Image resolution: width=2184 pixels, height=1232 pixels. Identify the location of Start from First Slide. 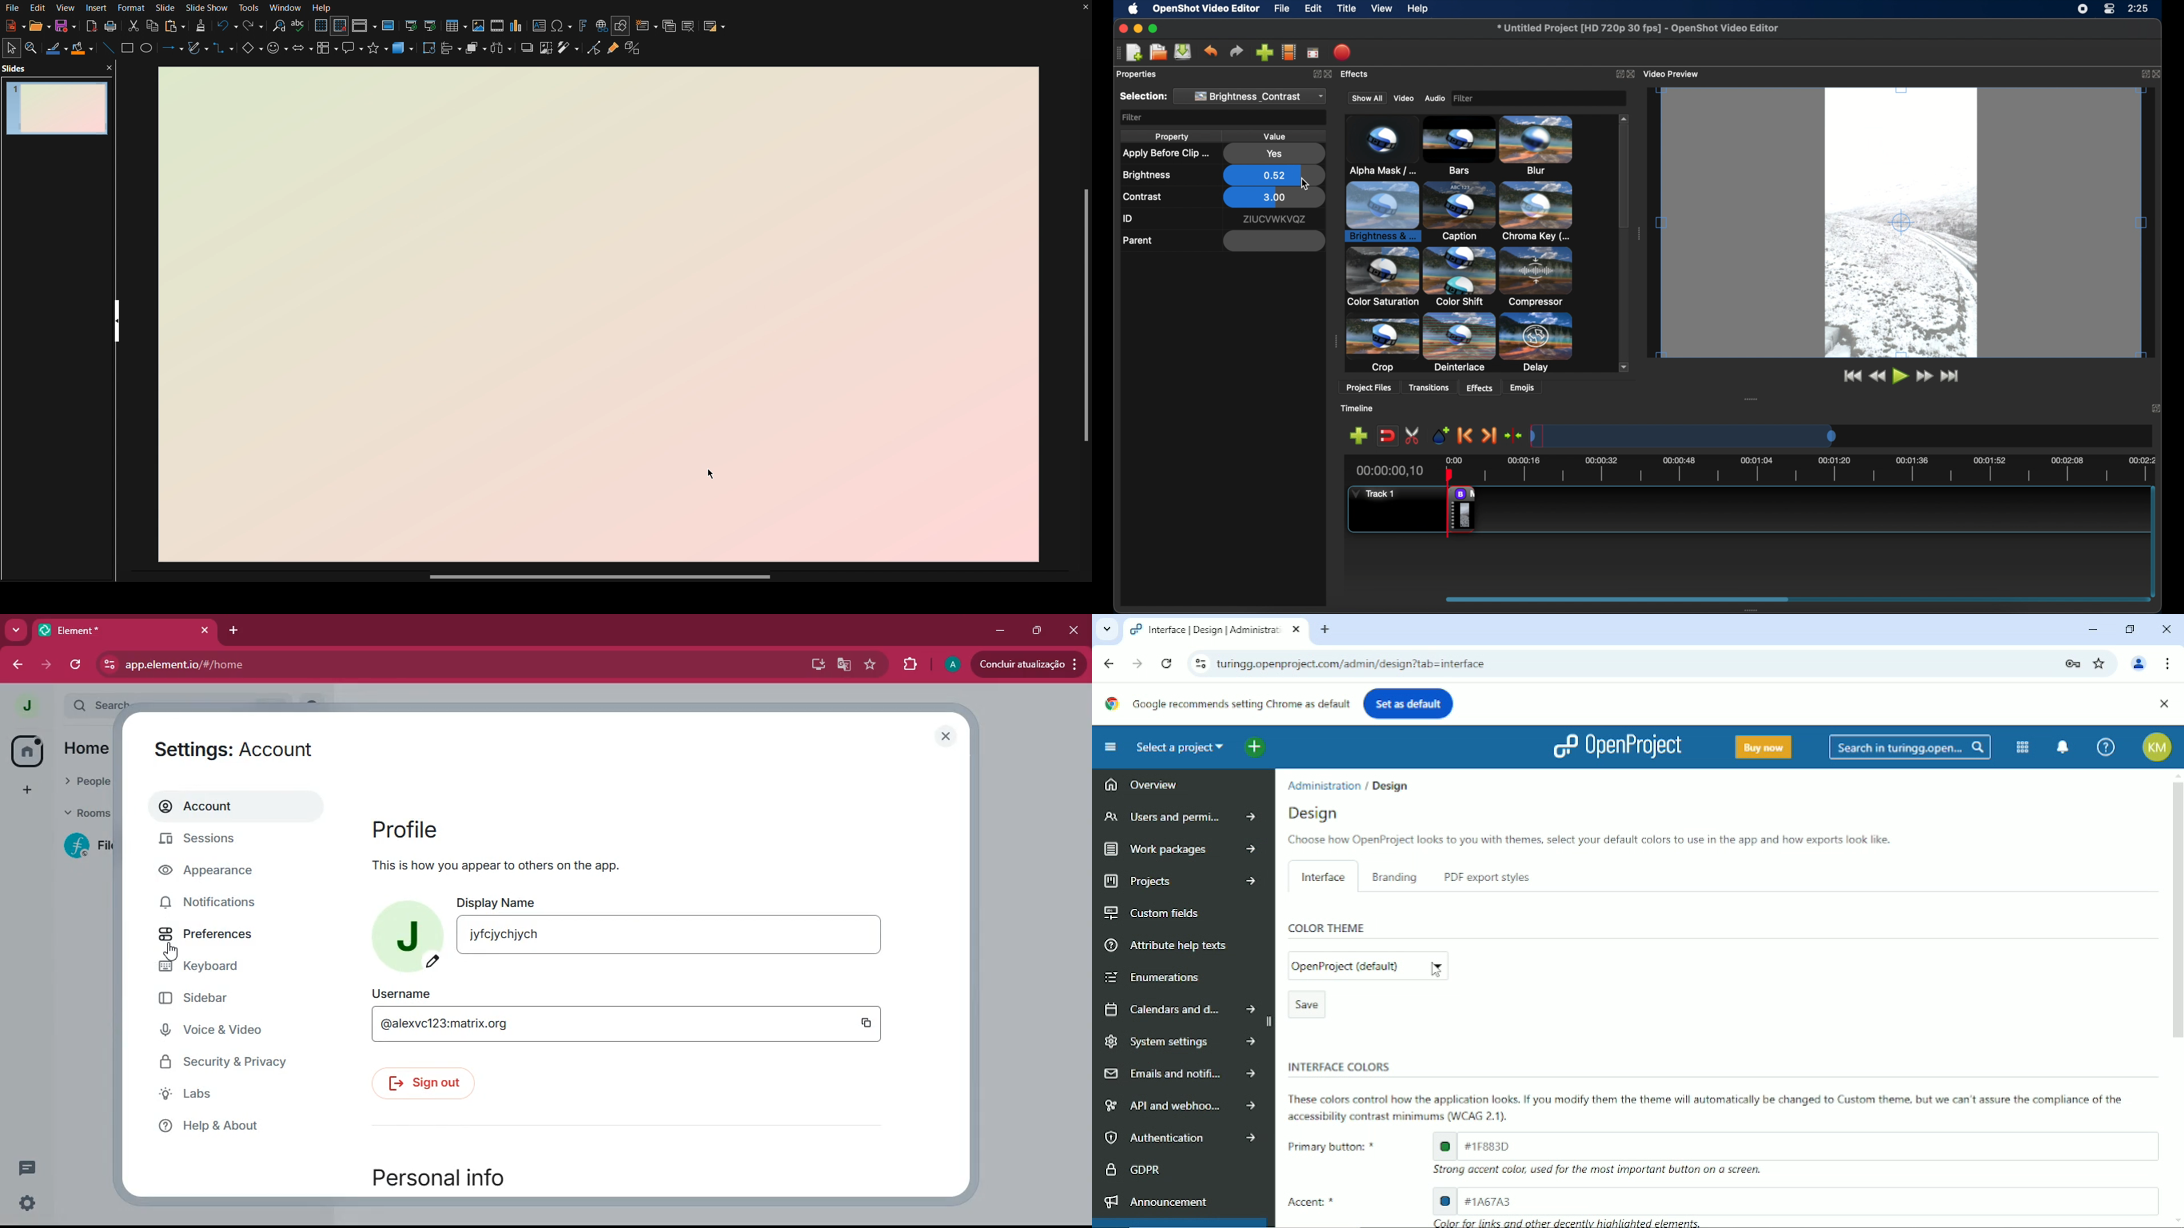
(411, 24).